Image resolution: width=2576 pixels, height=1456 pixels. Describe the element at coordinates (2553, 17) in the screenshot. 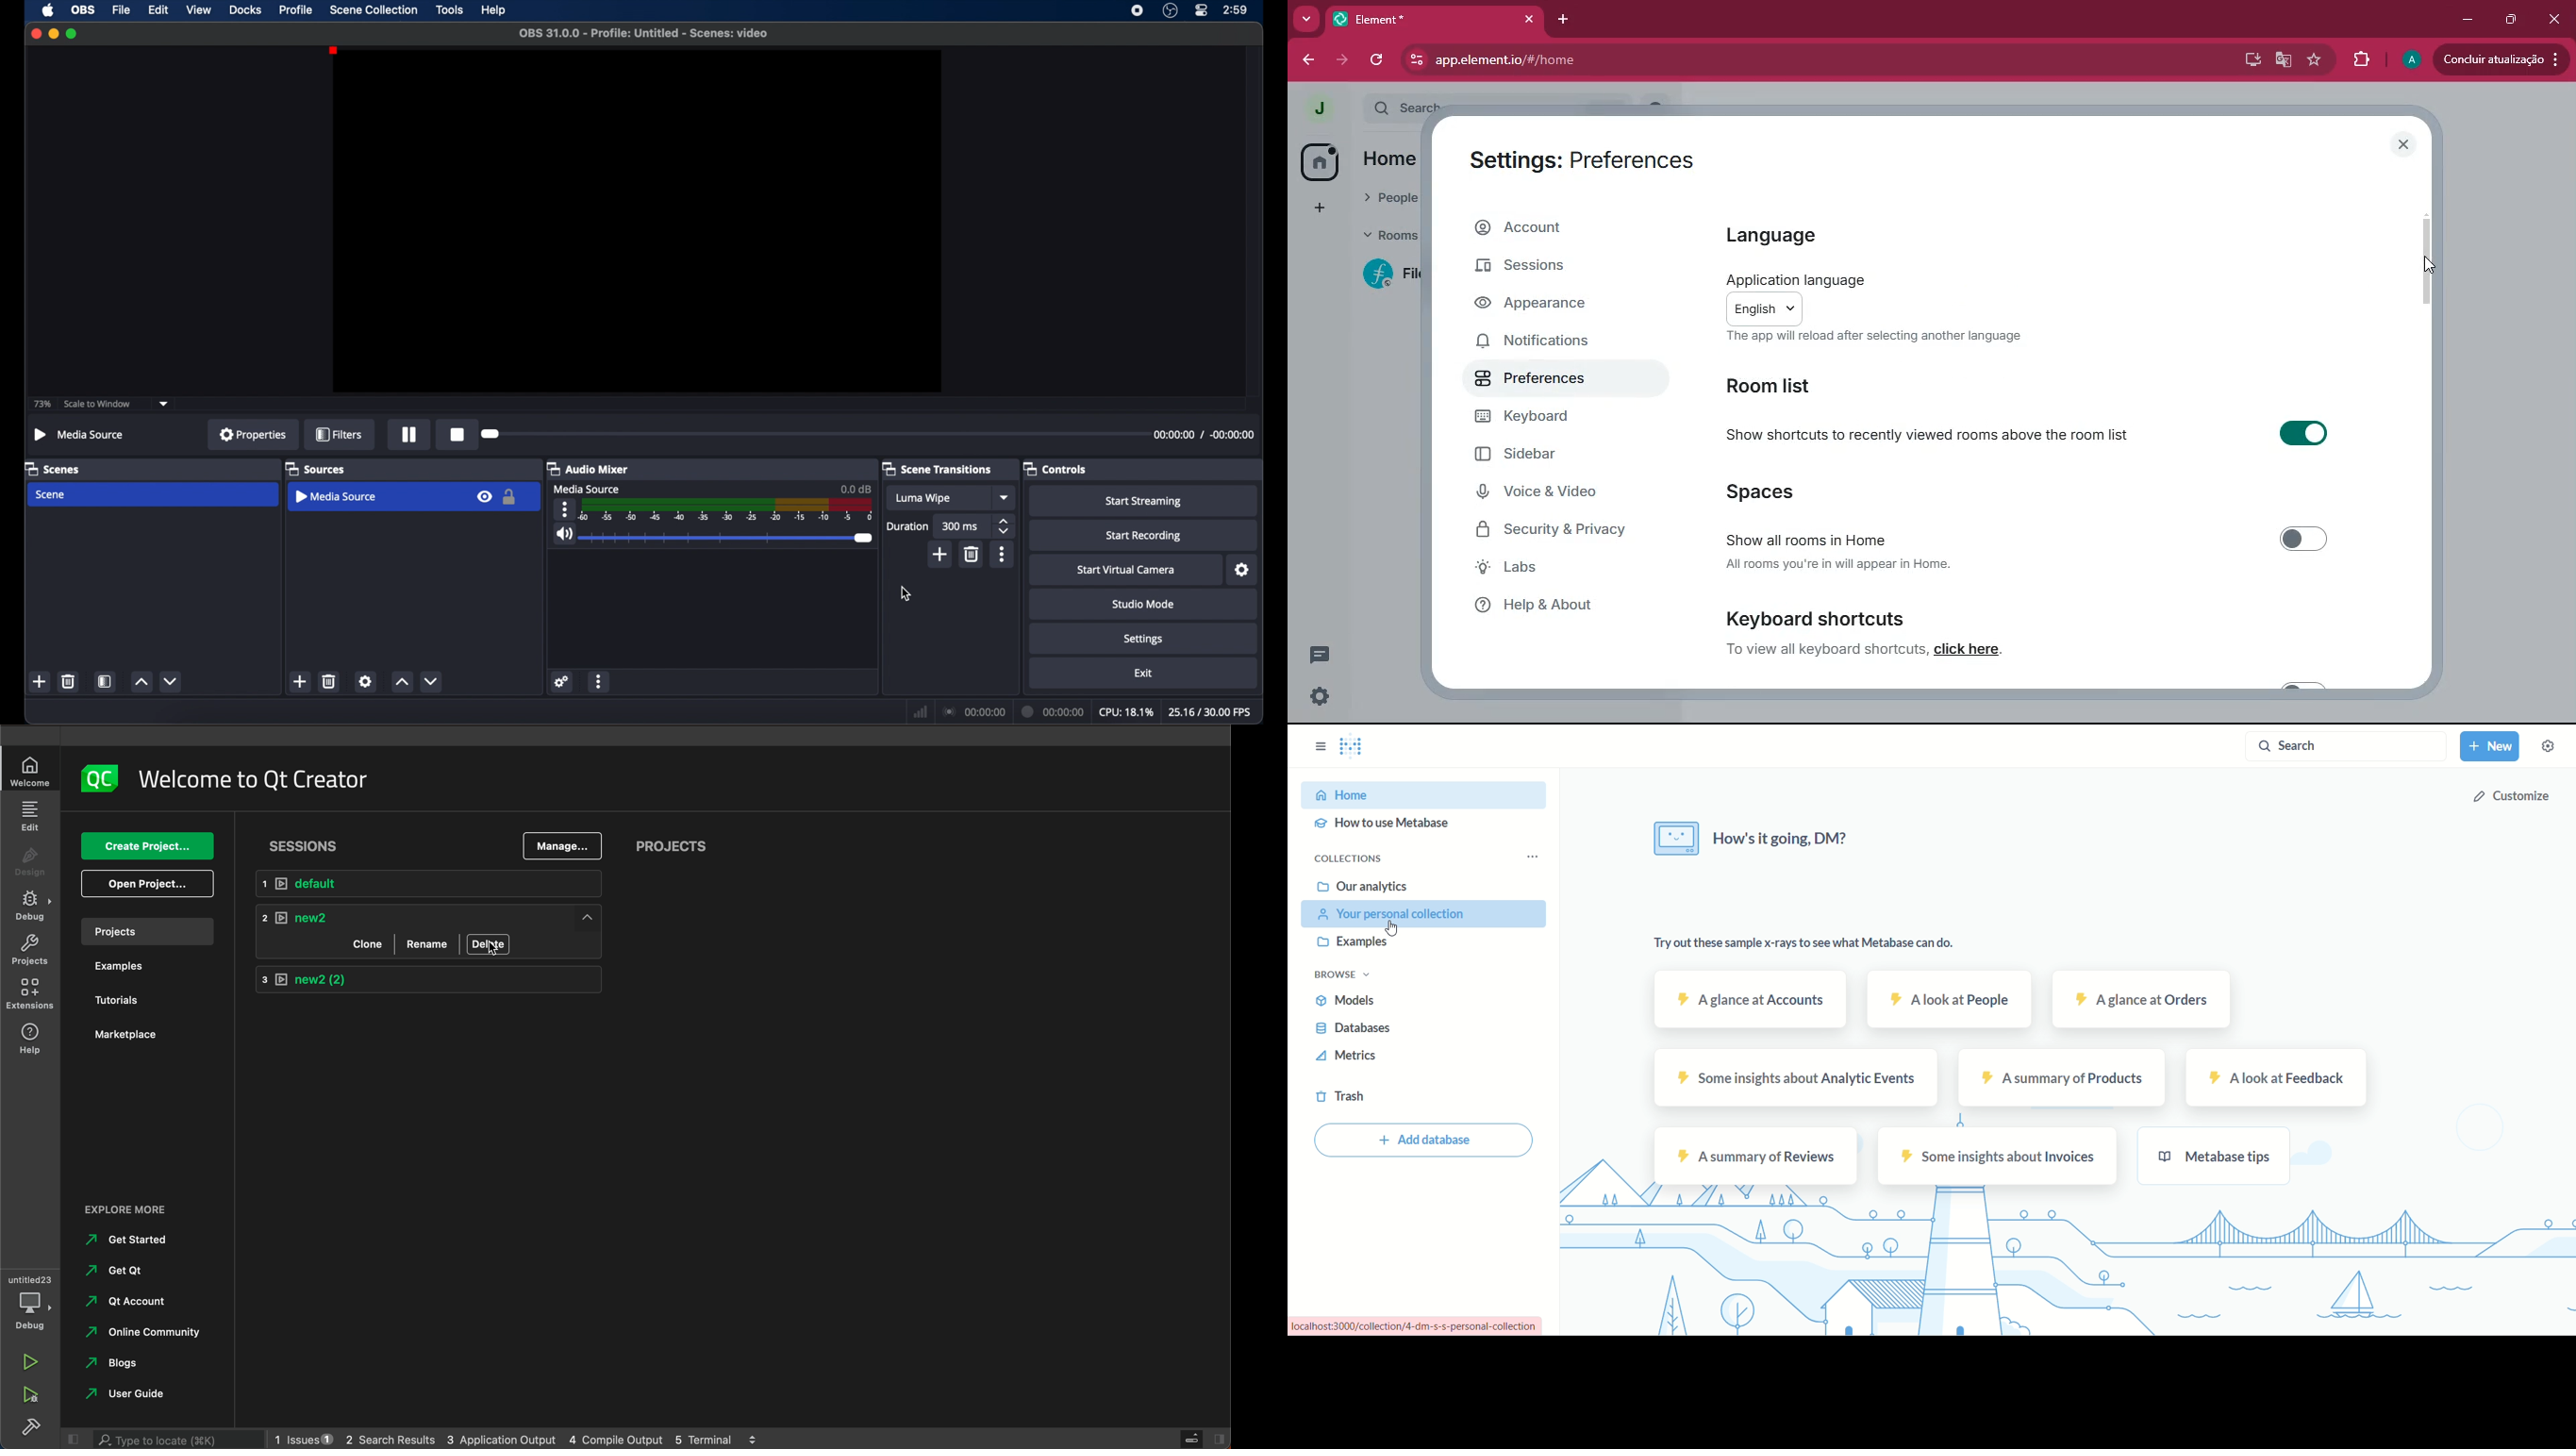

I see `close` at that location.